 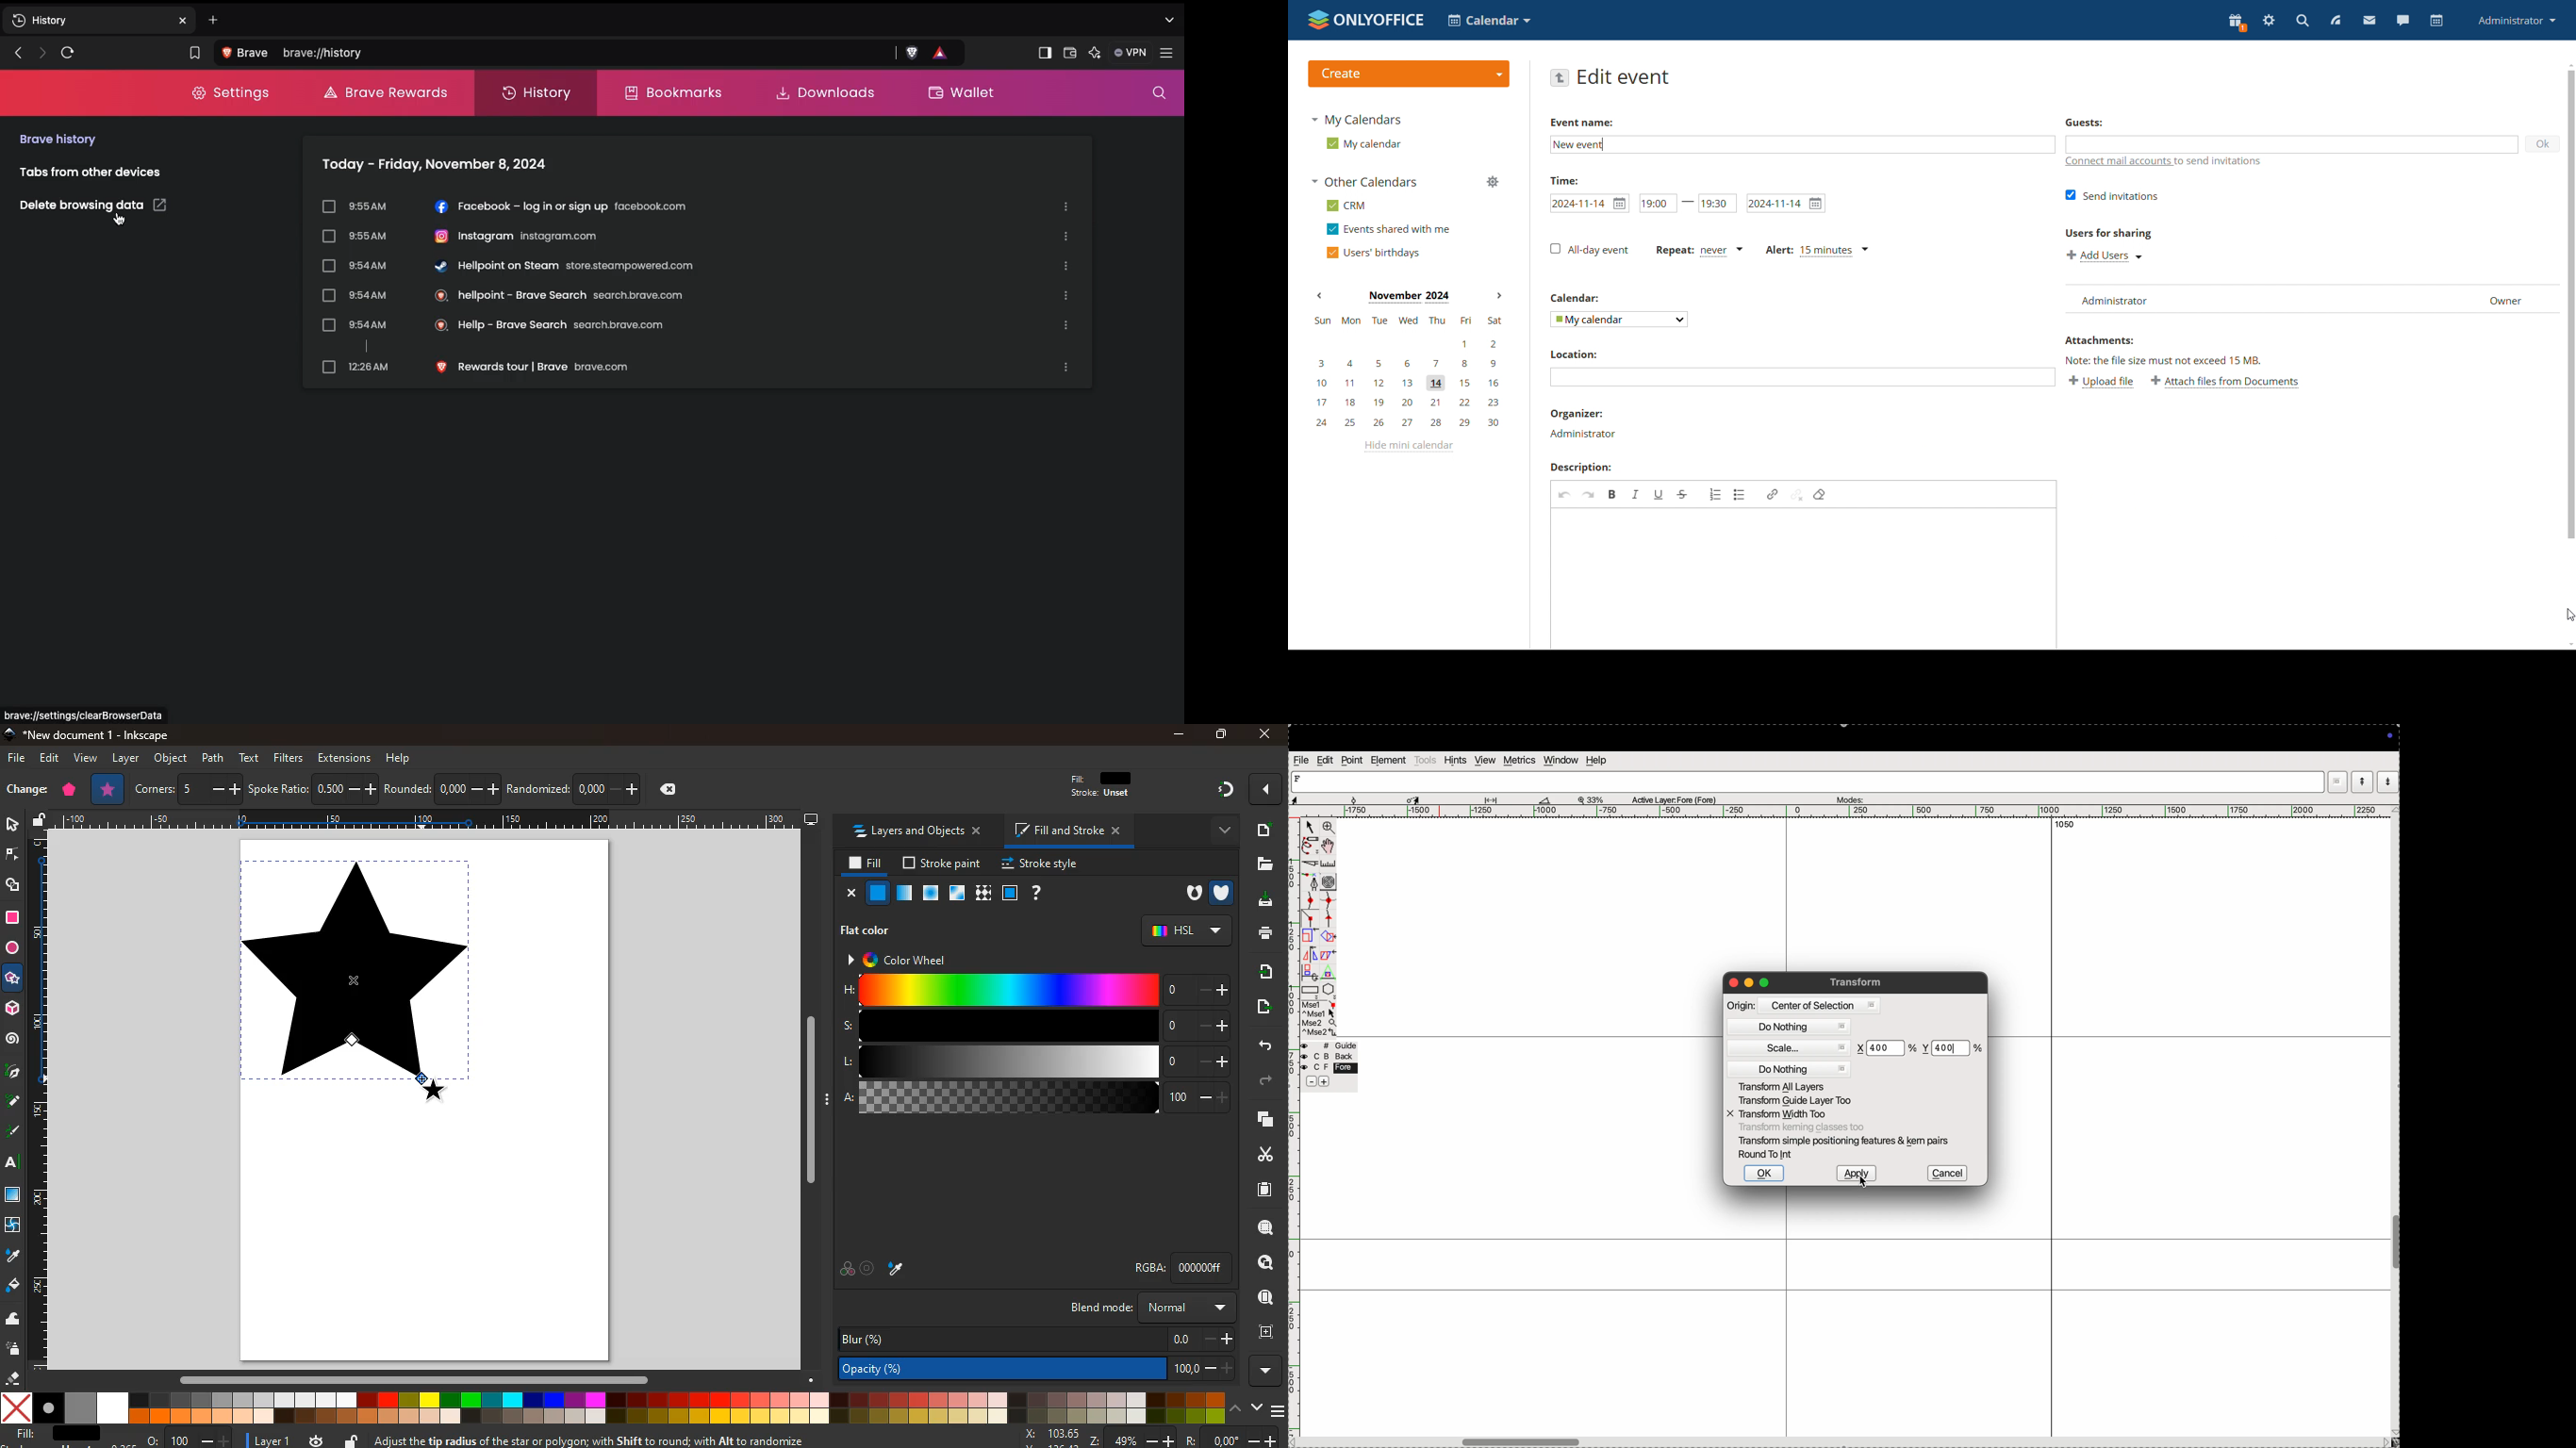 What do you see at coordinates (1948, 1046) in the screenshot?
I see `400` at bounding box center [1948, 1046].